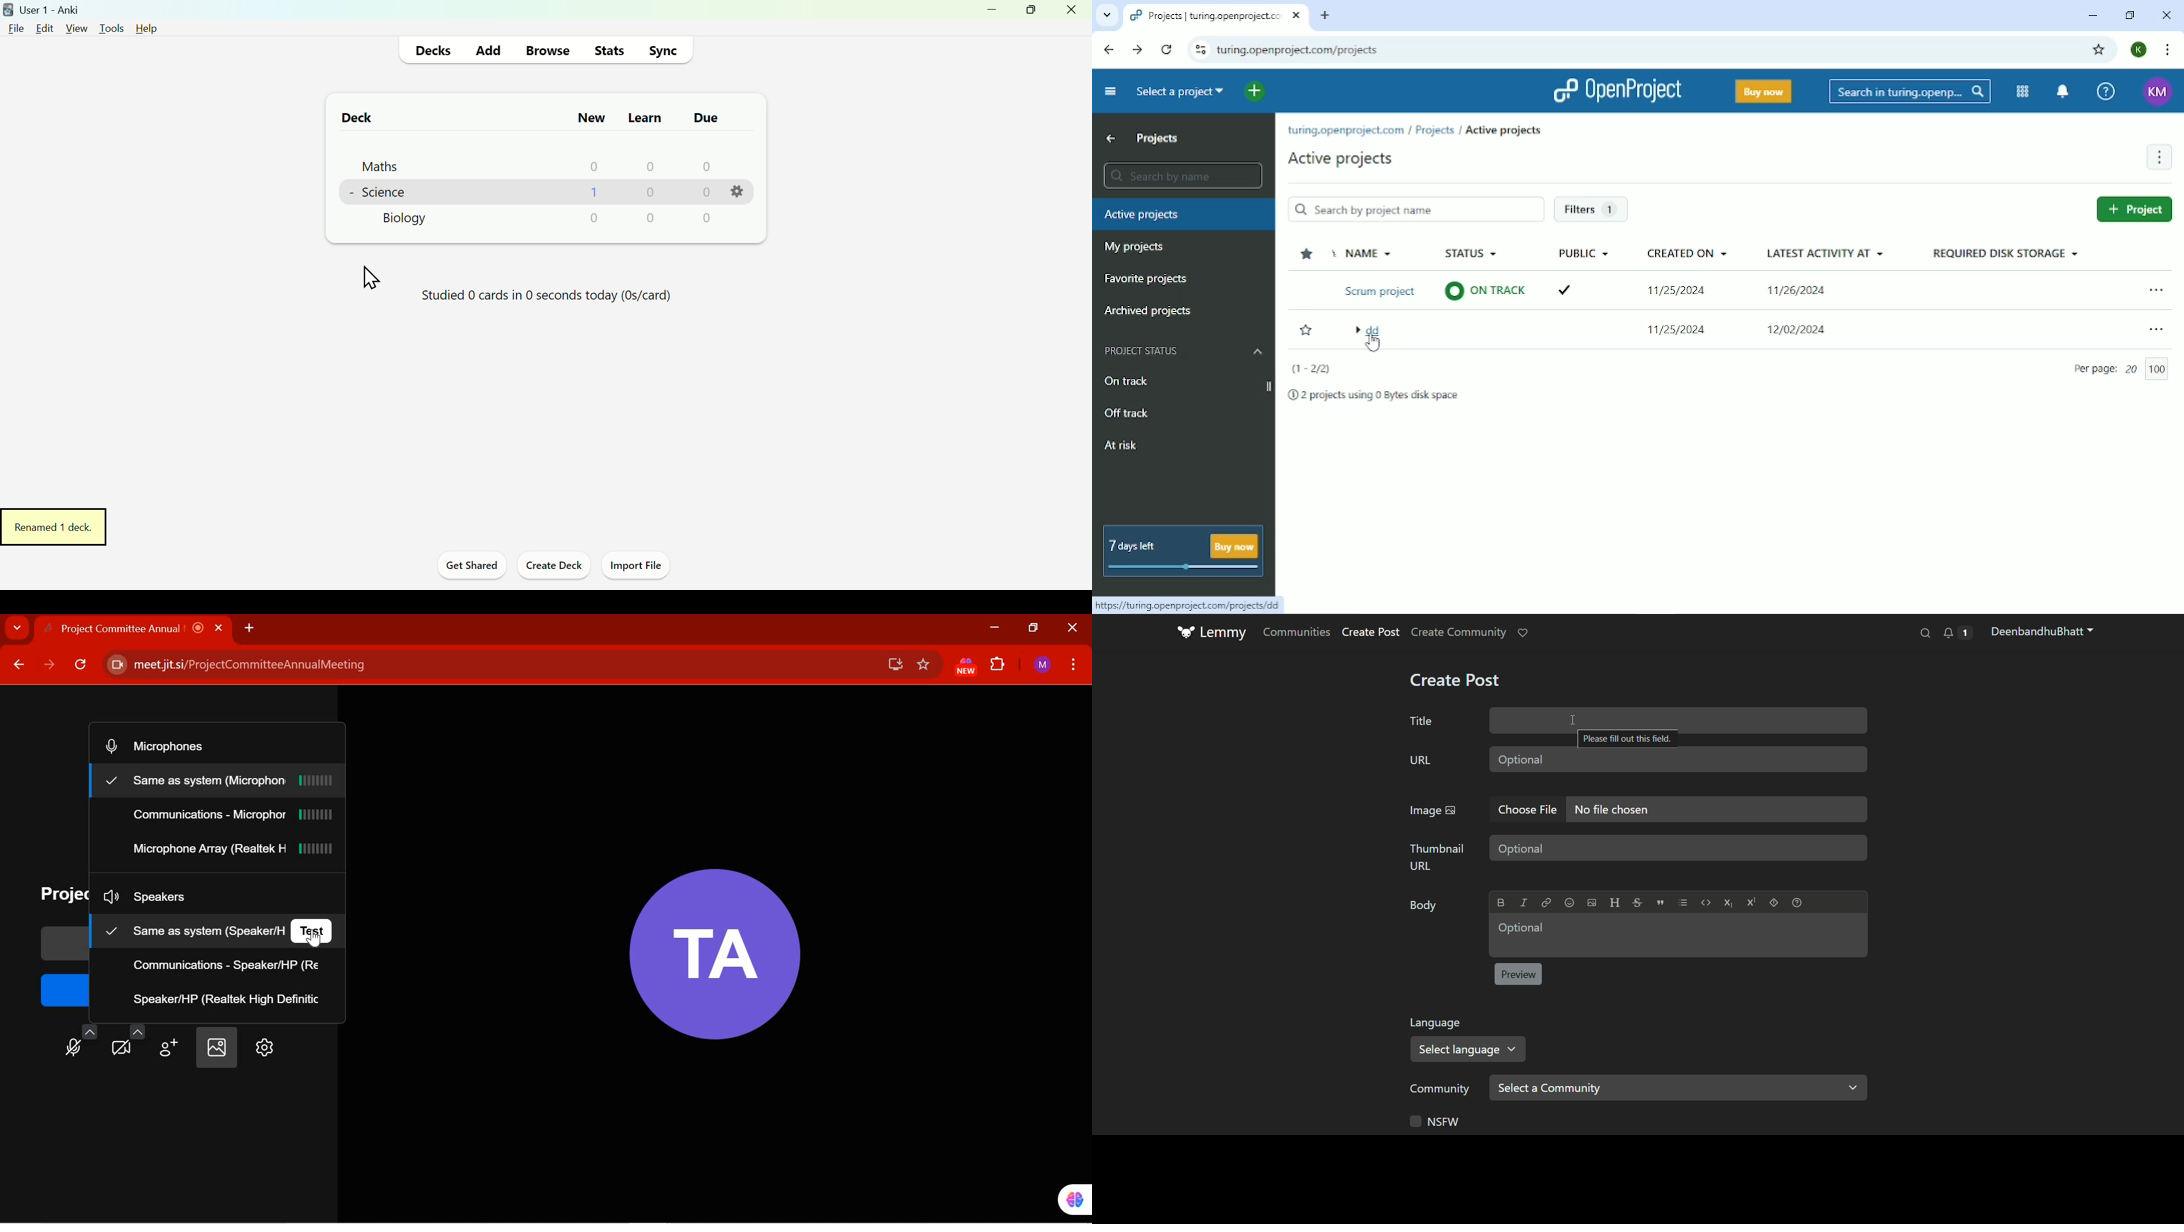  What do you see at coordinates (408, 220) in the screenshot?
I see `Biology` at bounding box center [408, 220].